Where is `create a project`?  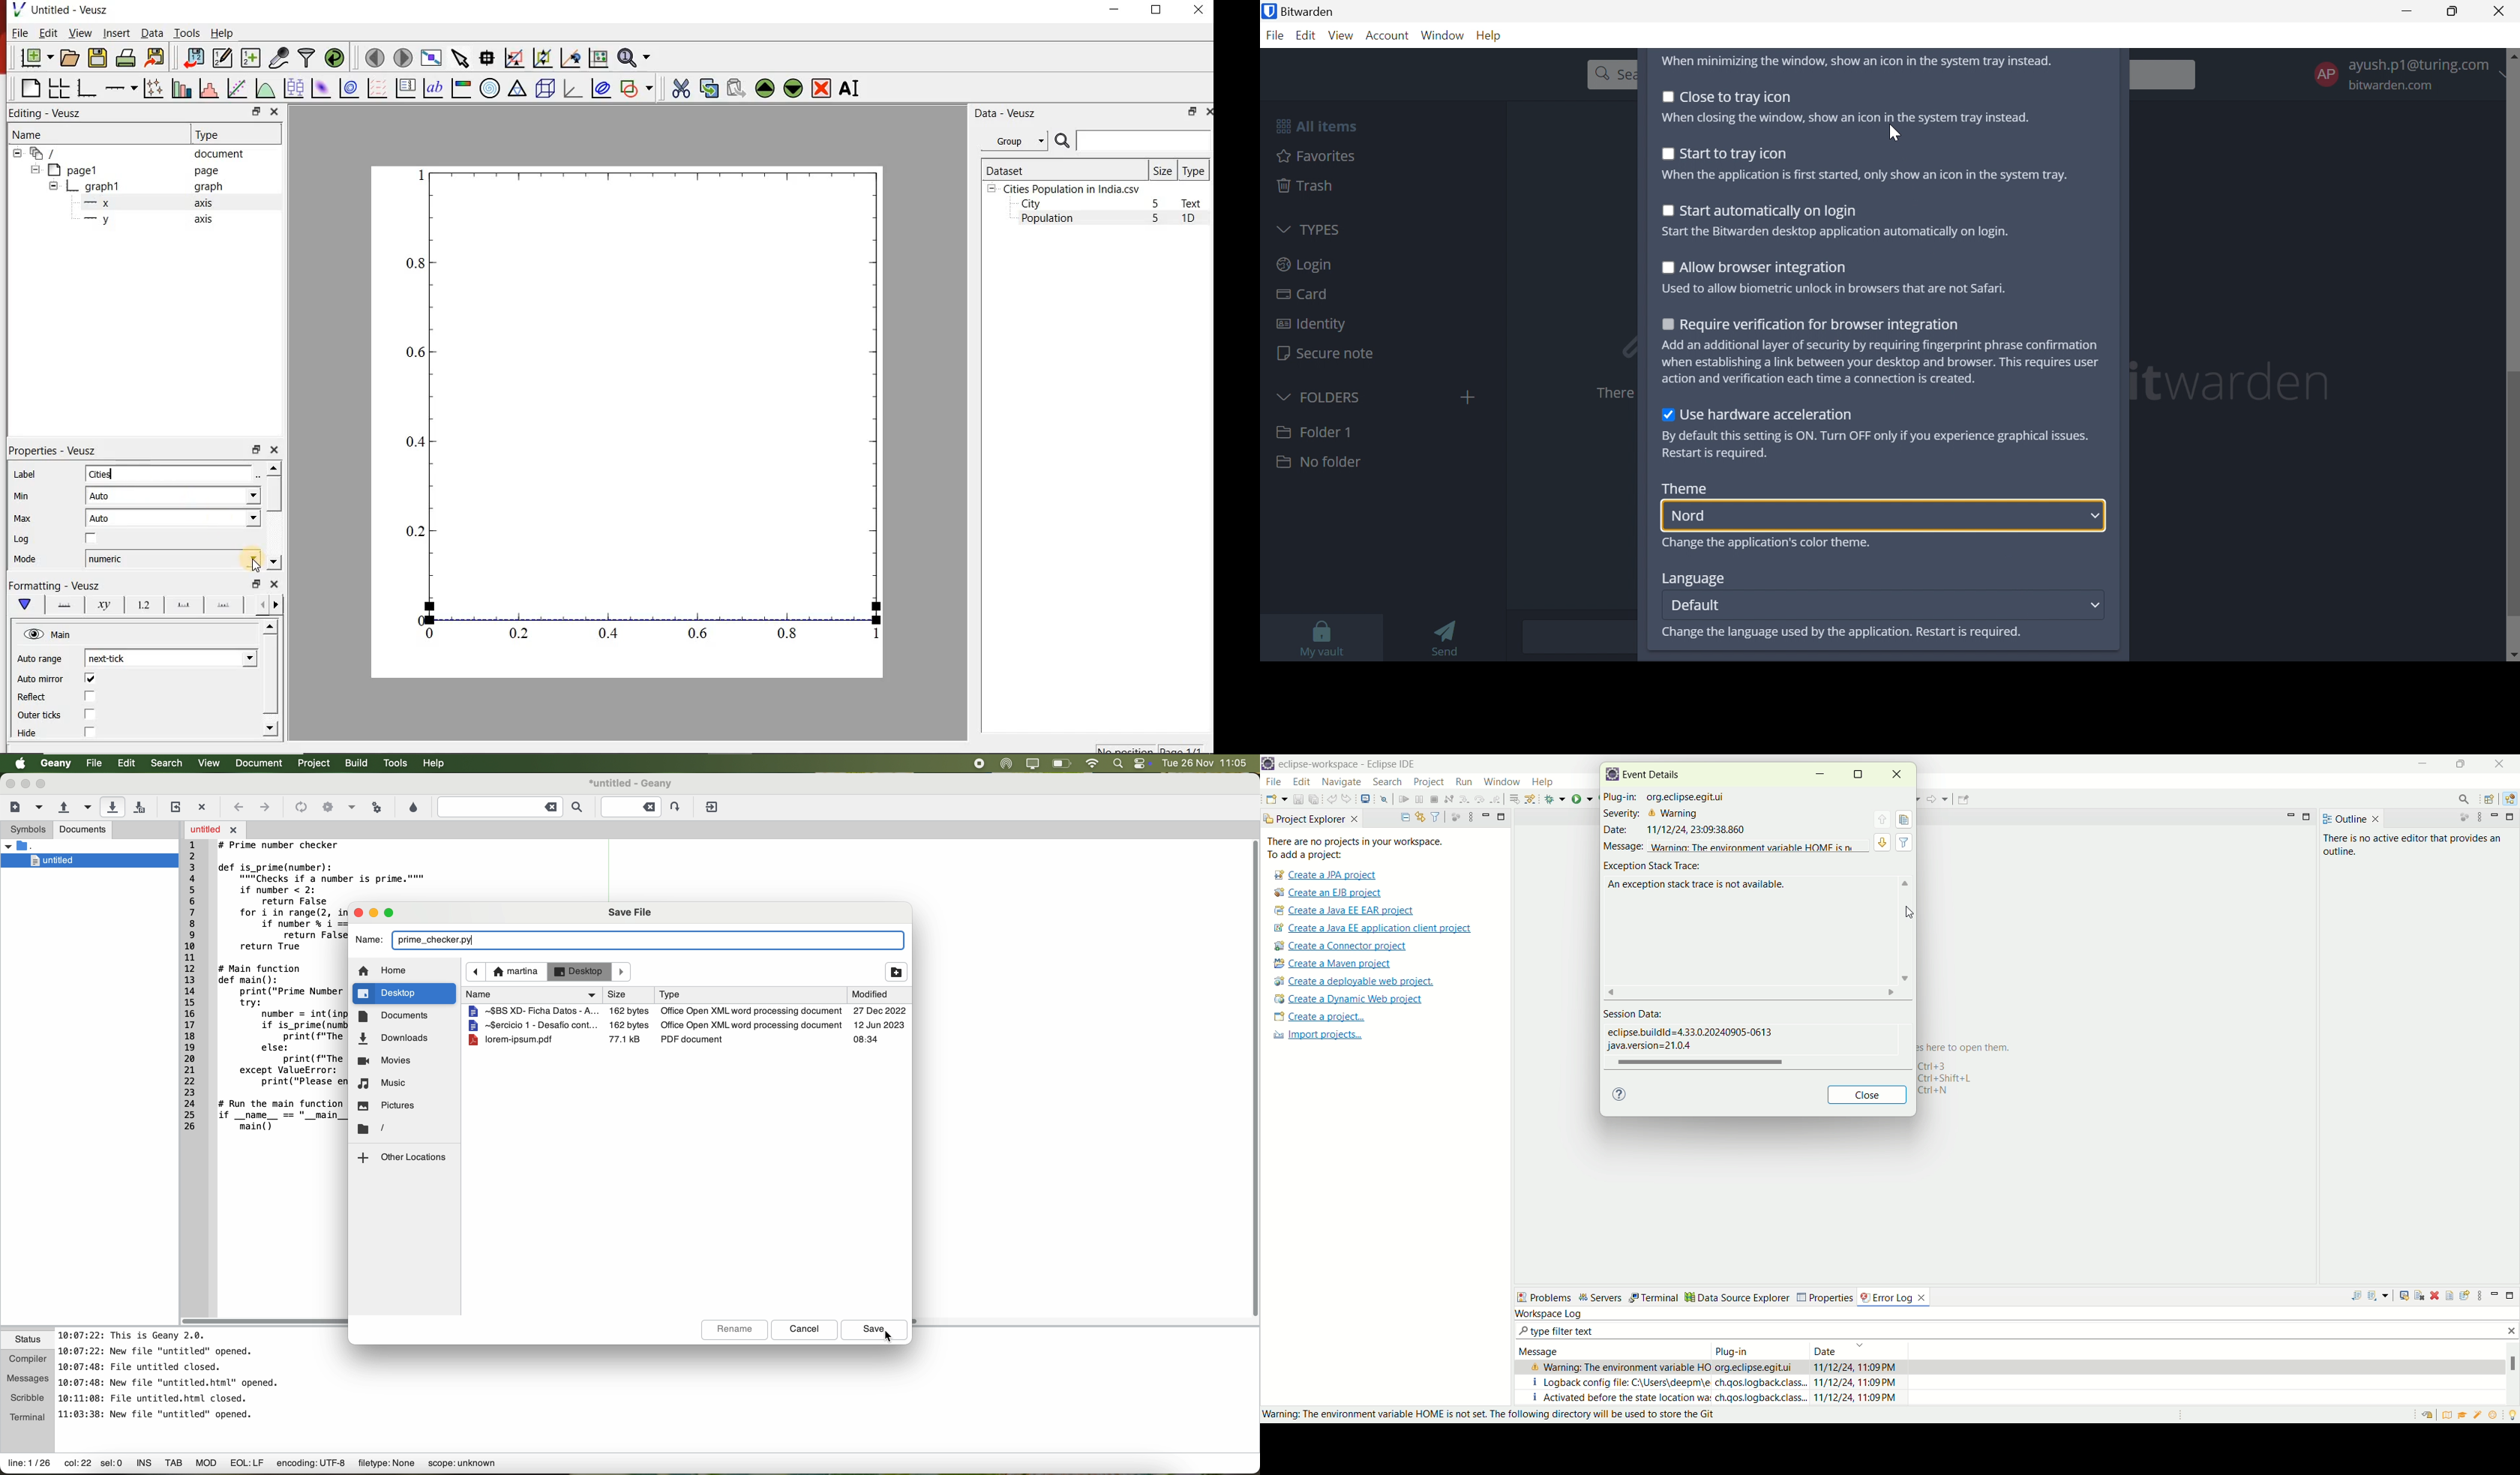 create a project is located at coordinates (1318, 1017).